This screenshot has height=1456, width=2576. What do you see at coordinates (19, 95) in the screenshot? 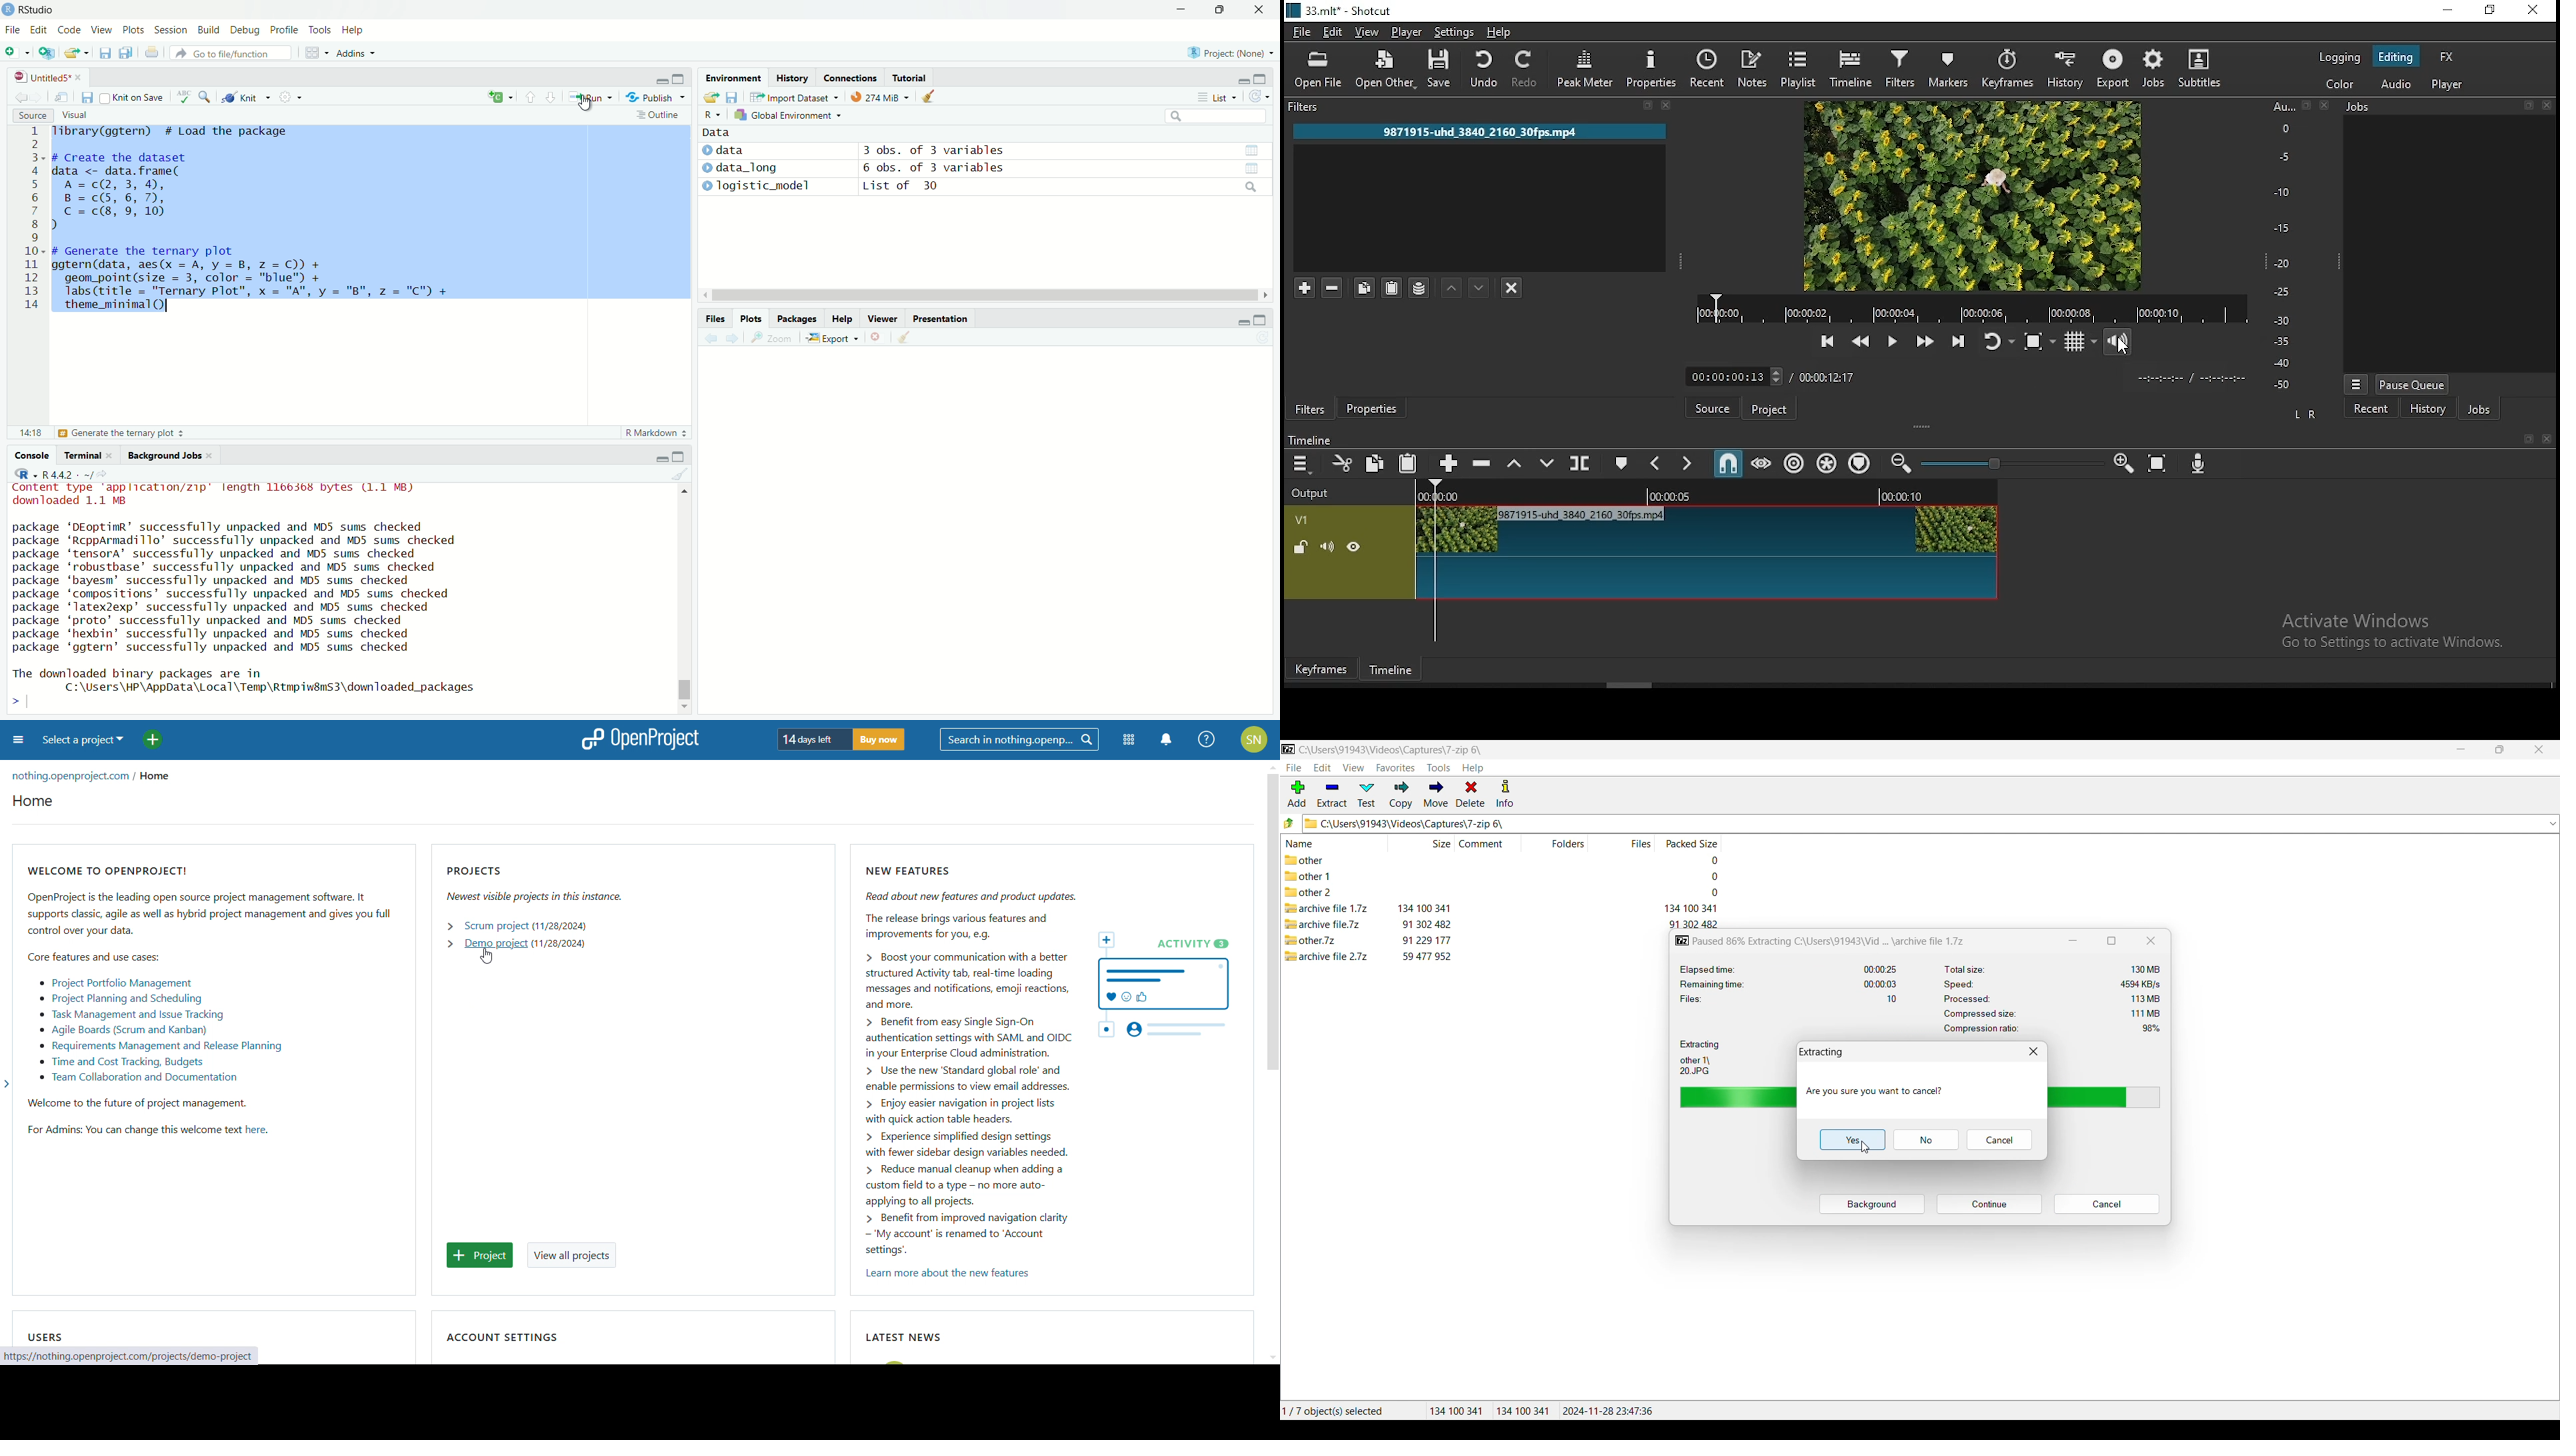
I see `back` at bounding box center [19, 95].